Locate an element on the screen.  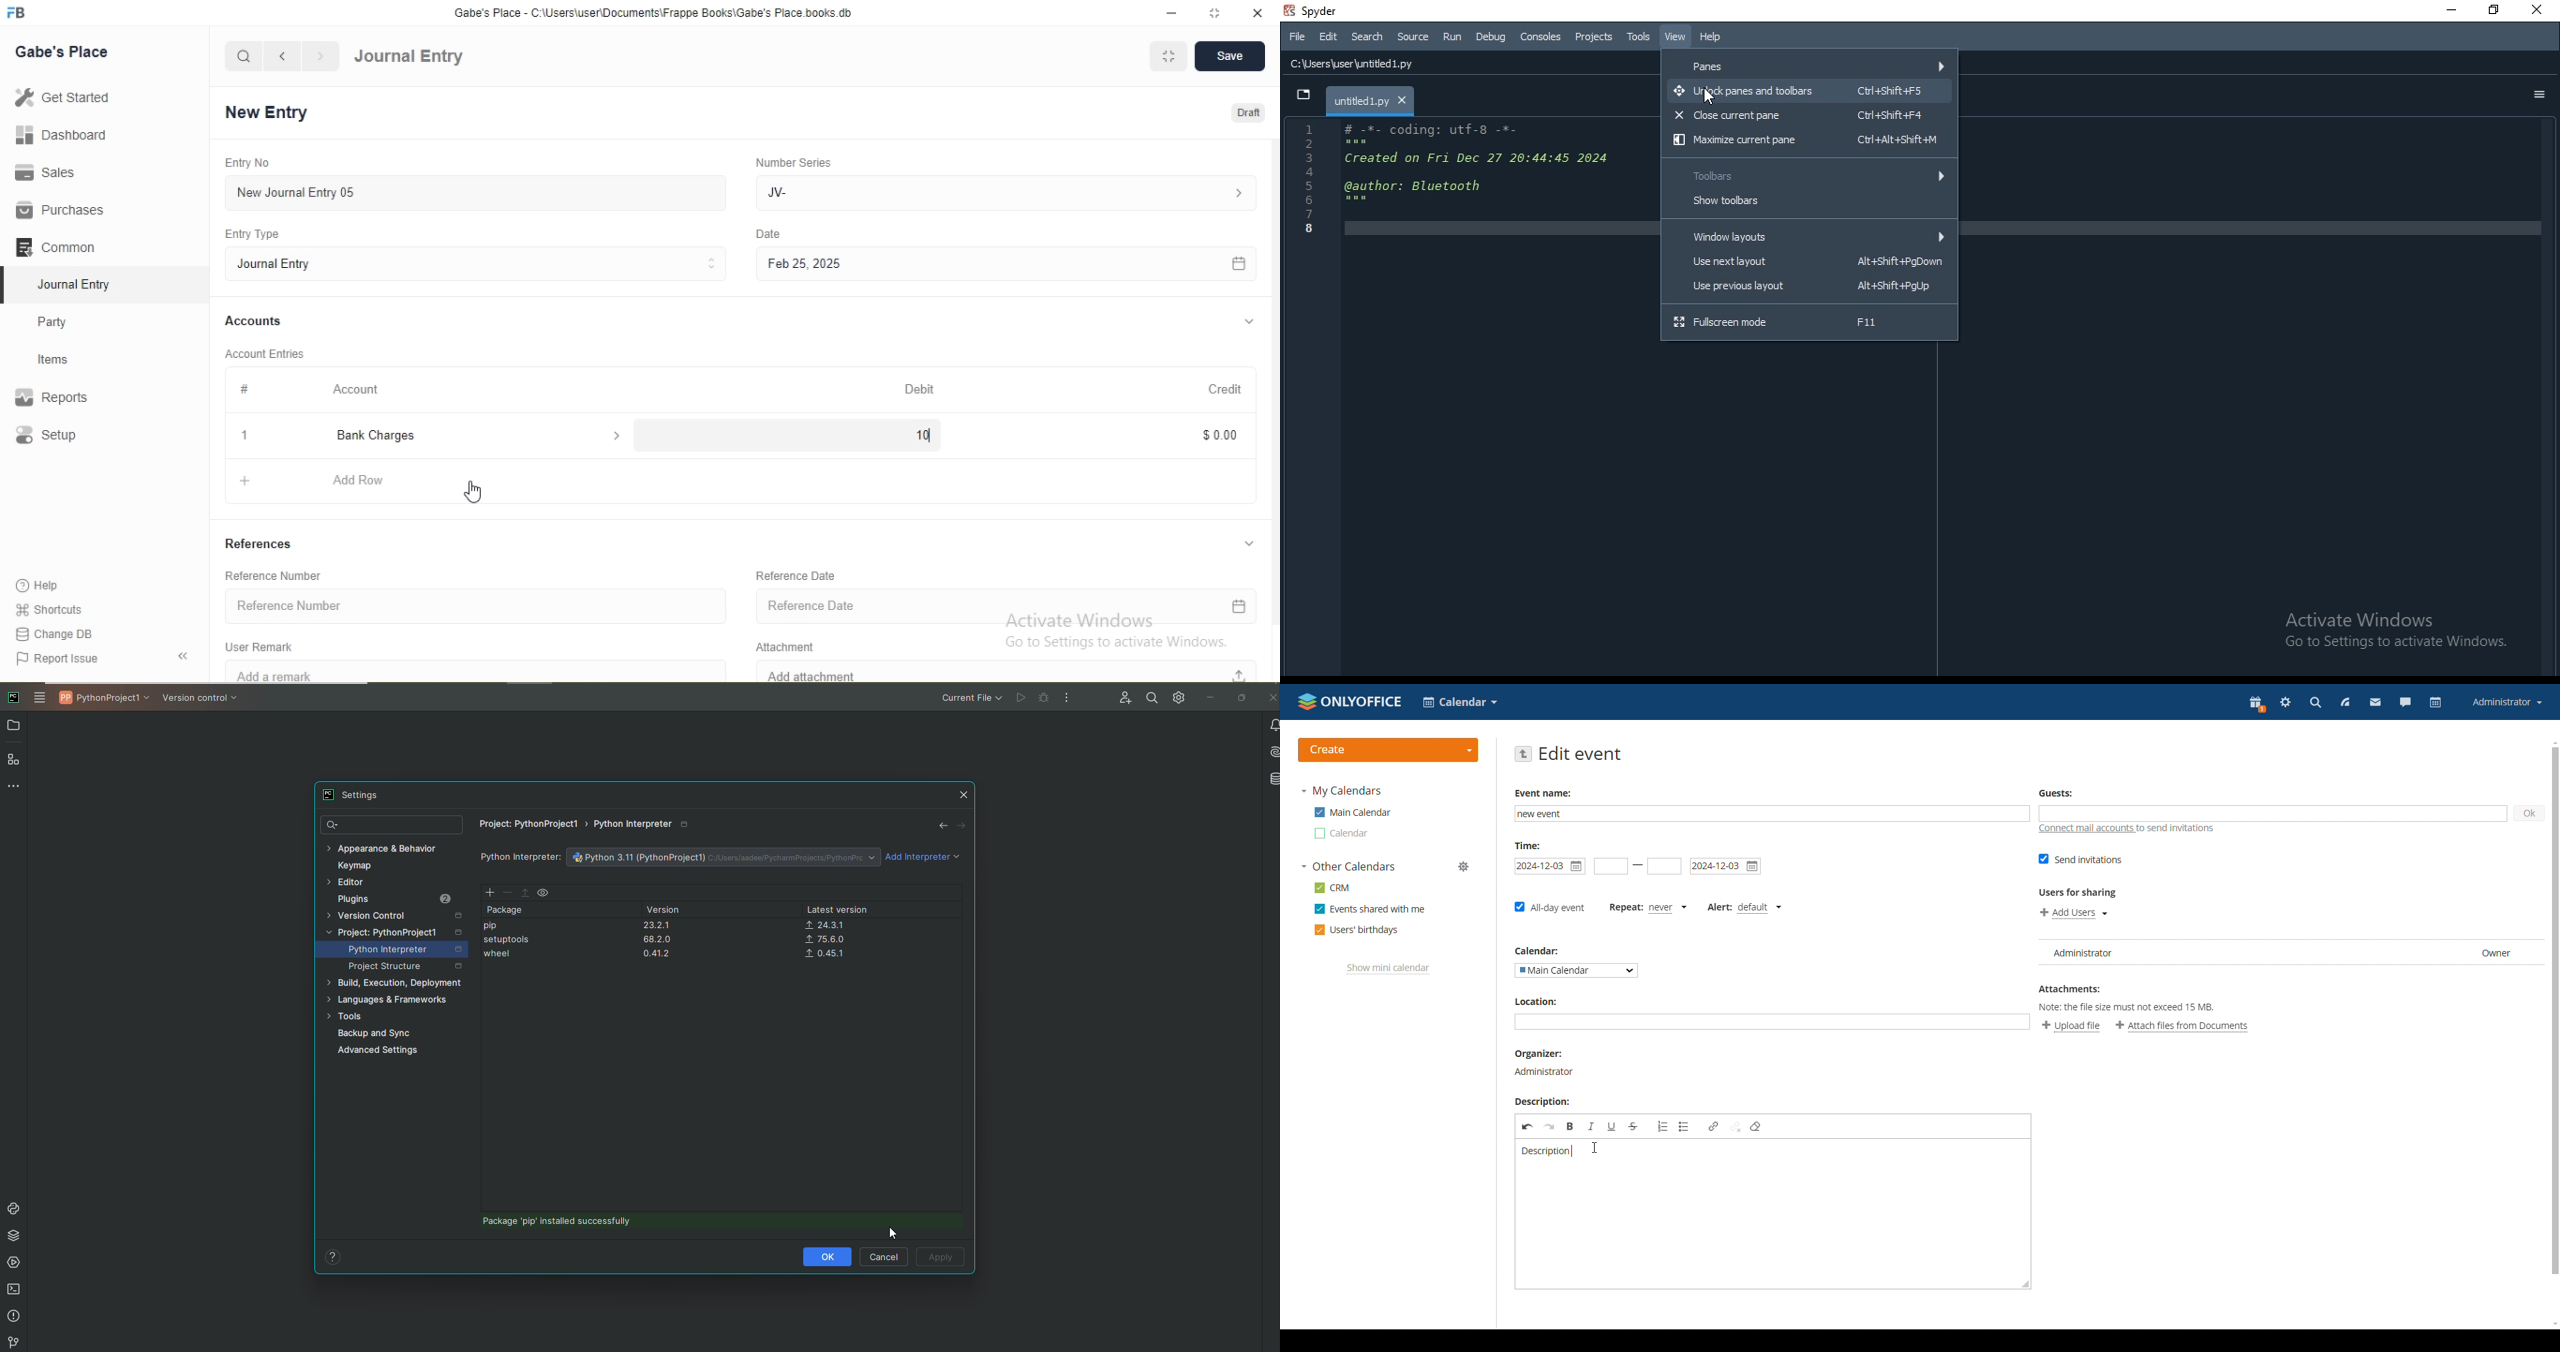
Items is located at coordinates (65, 359).